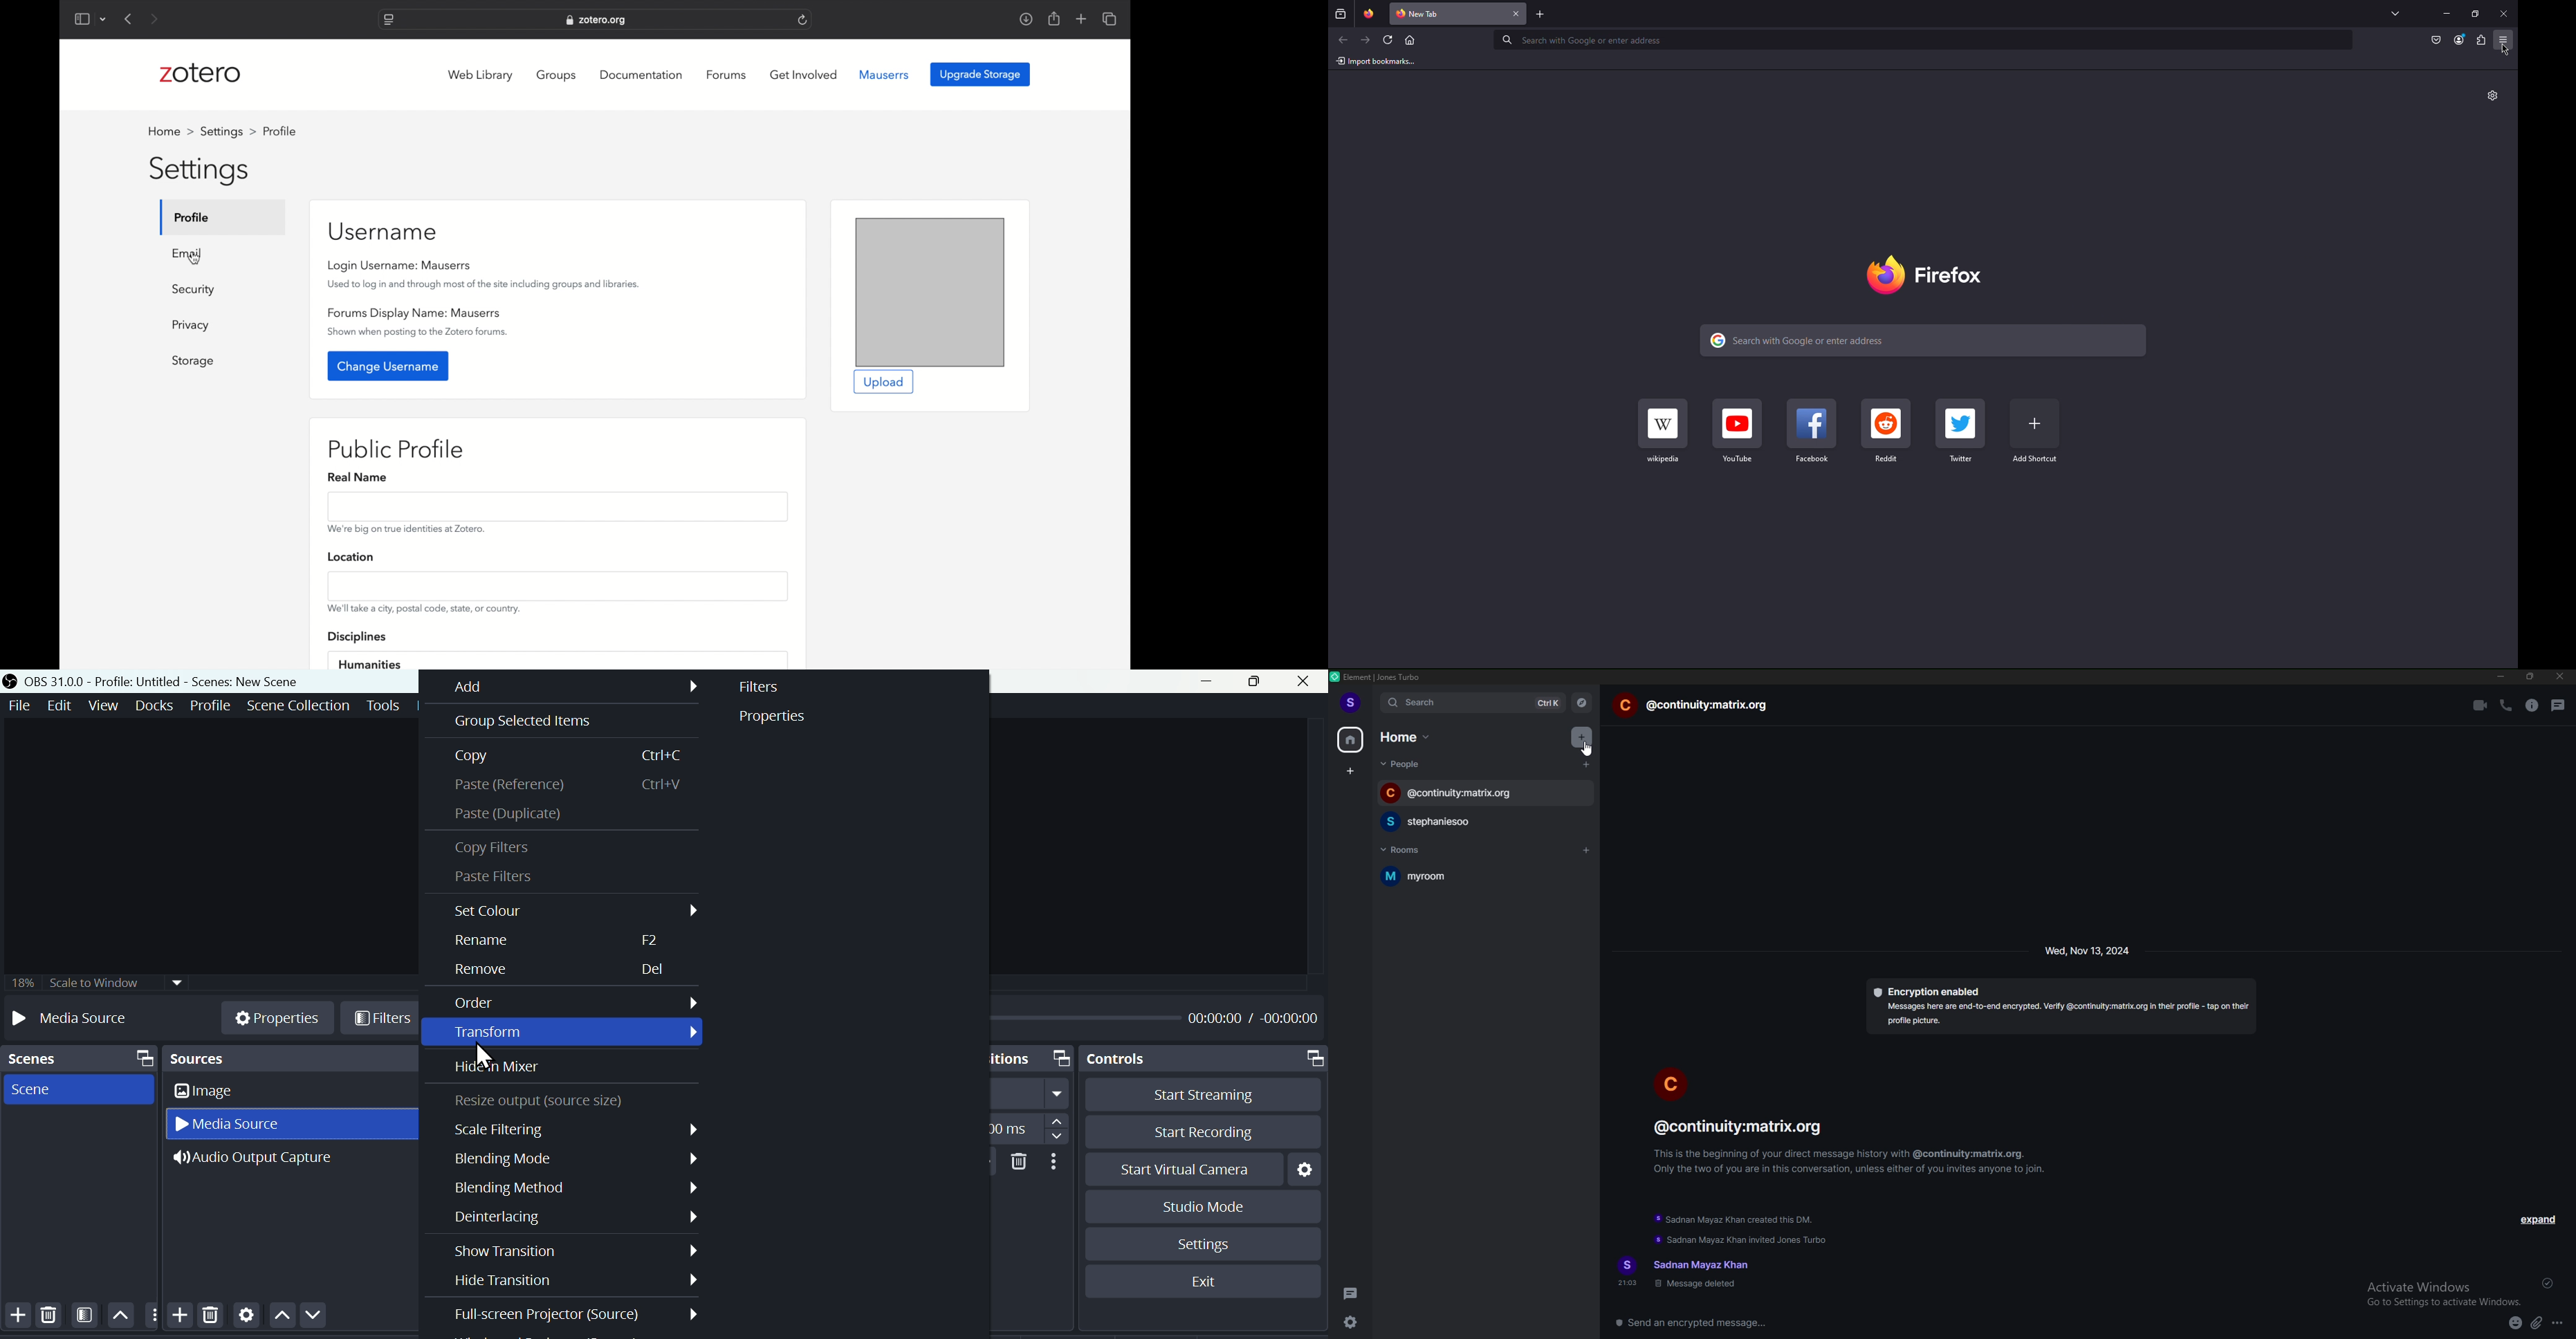 This screenshot has width=2576, height=1344. What do you see at coordinates (16, 1317) in the screenshot?
I see `Add` at bounding box center [16, 1317].